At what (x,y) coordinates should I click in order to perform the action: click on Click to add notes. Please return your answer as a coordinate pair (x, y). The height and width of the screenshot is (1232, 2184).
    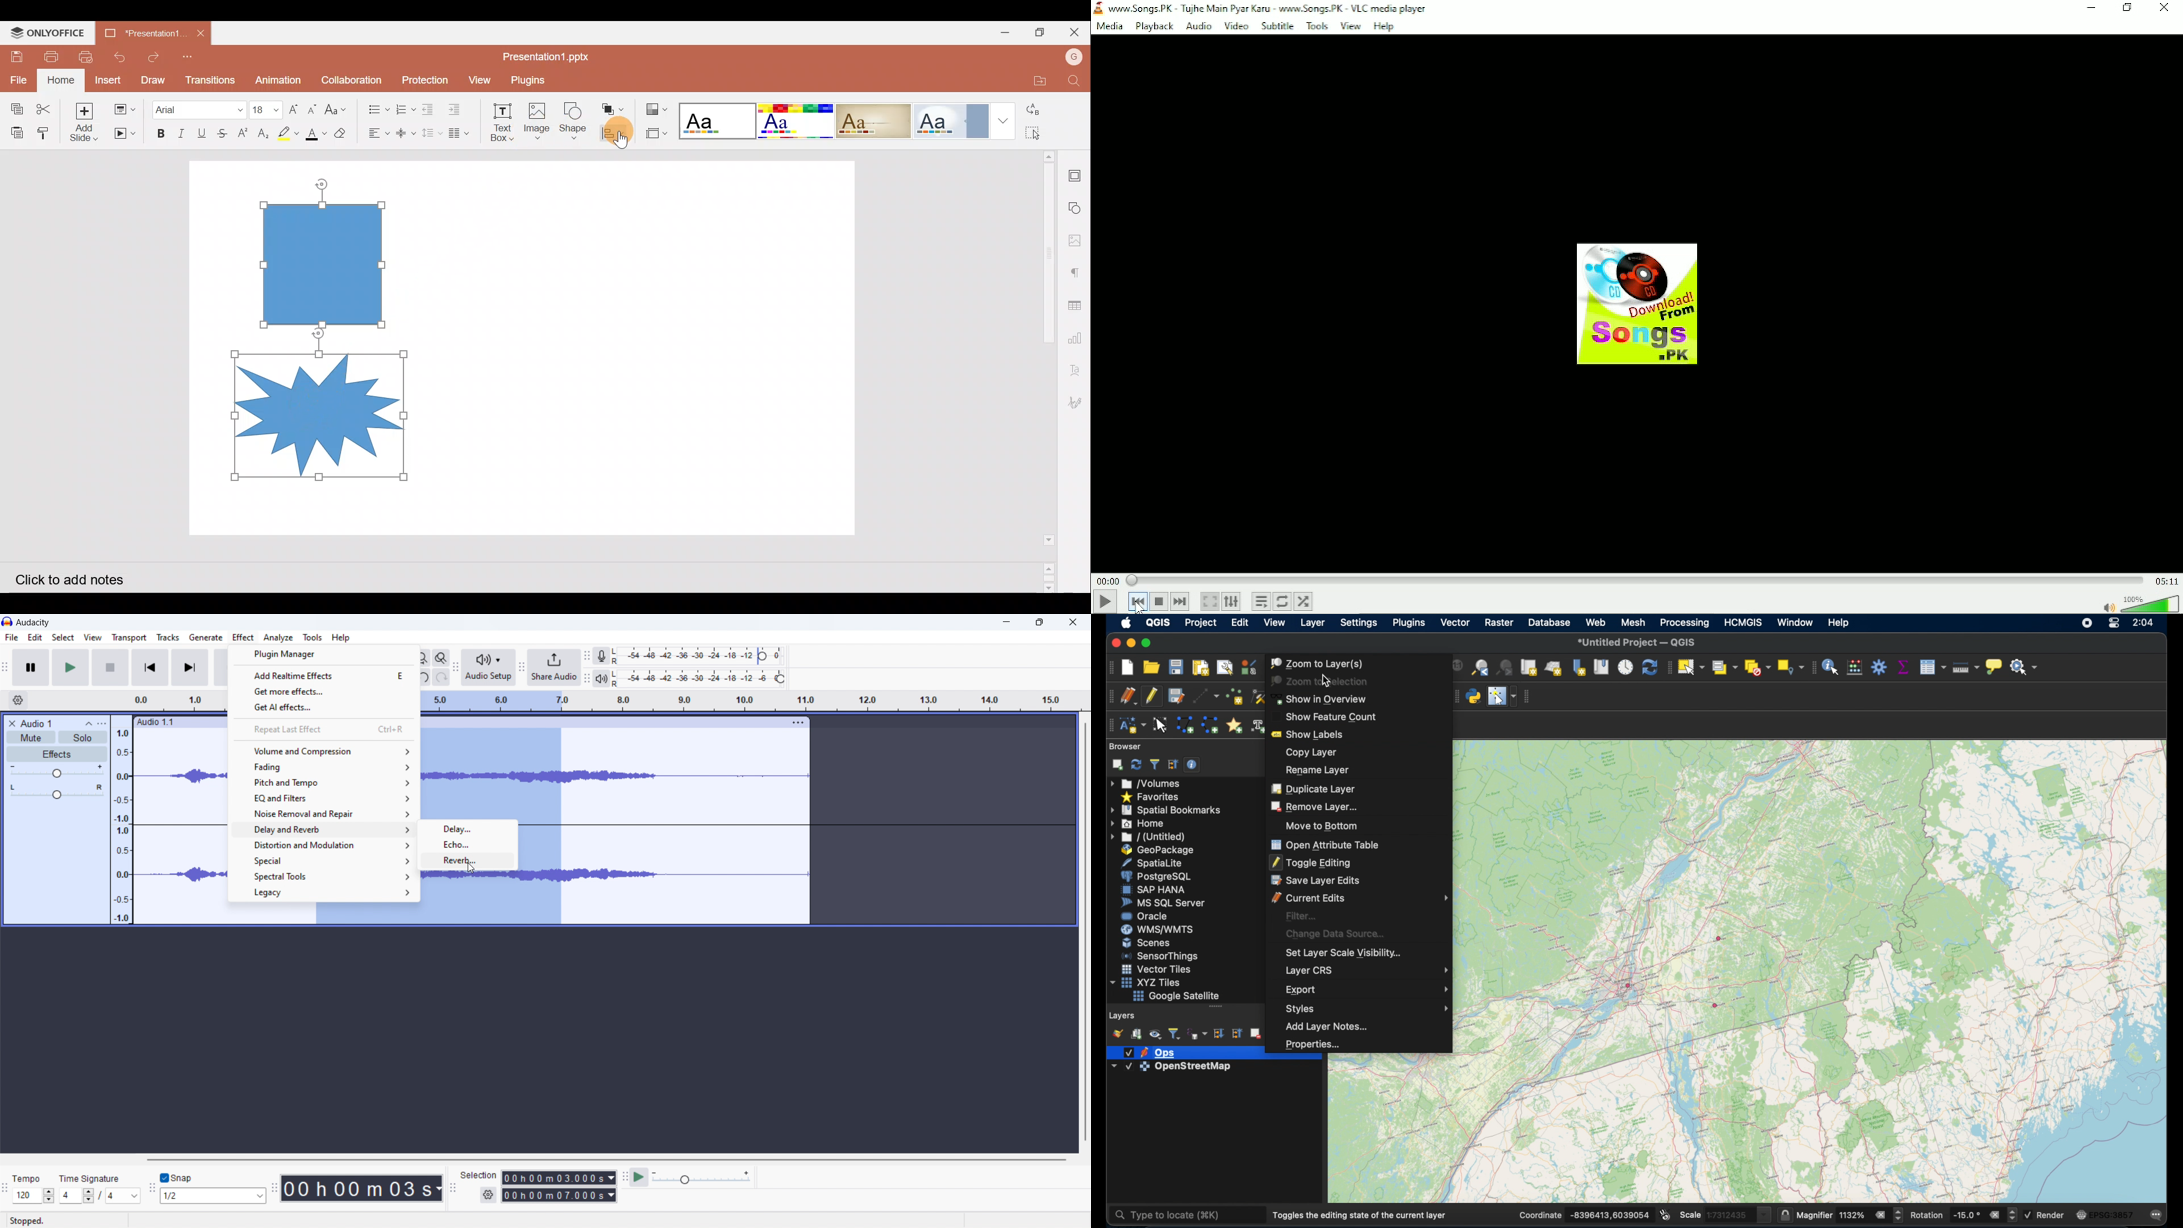
    Looking at the image, I should click on (79, 579).